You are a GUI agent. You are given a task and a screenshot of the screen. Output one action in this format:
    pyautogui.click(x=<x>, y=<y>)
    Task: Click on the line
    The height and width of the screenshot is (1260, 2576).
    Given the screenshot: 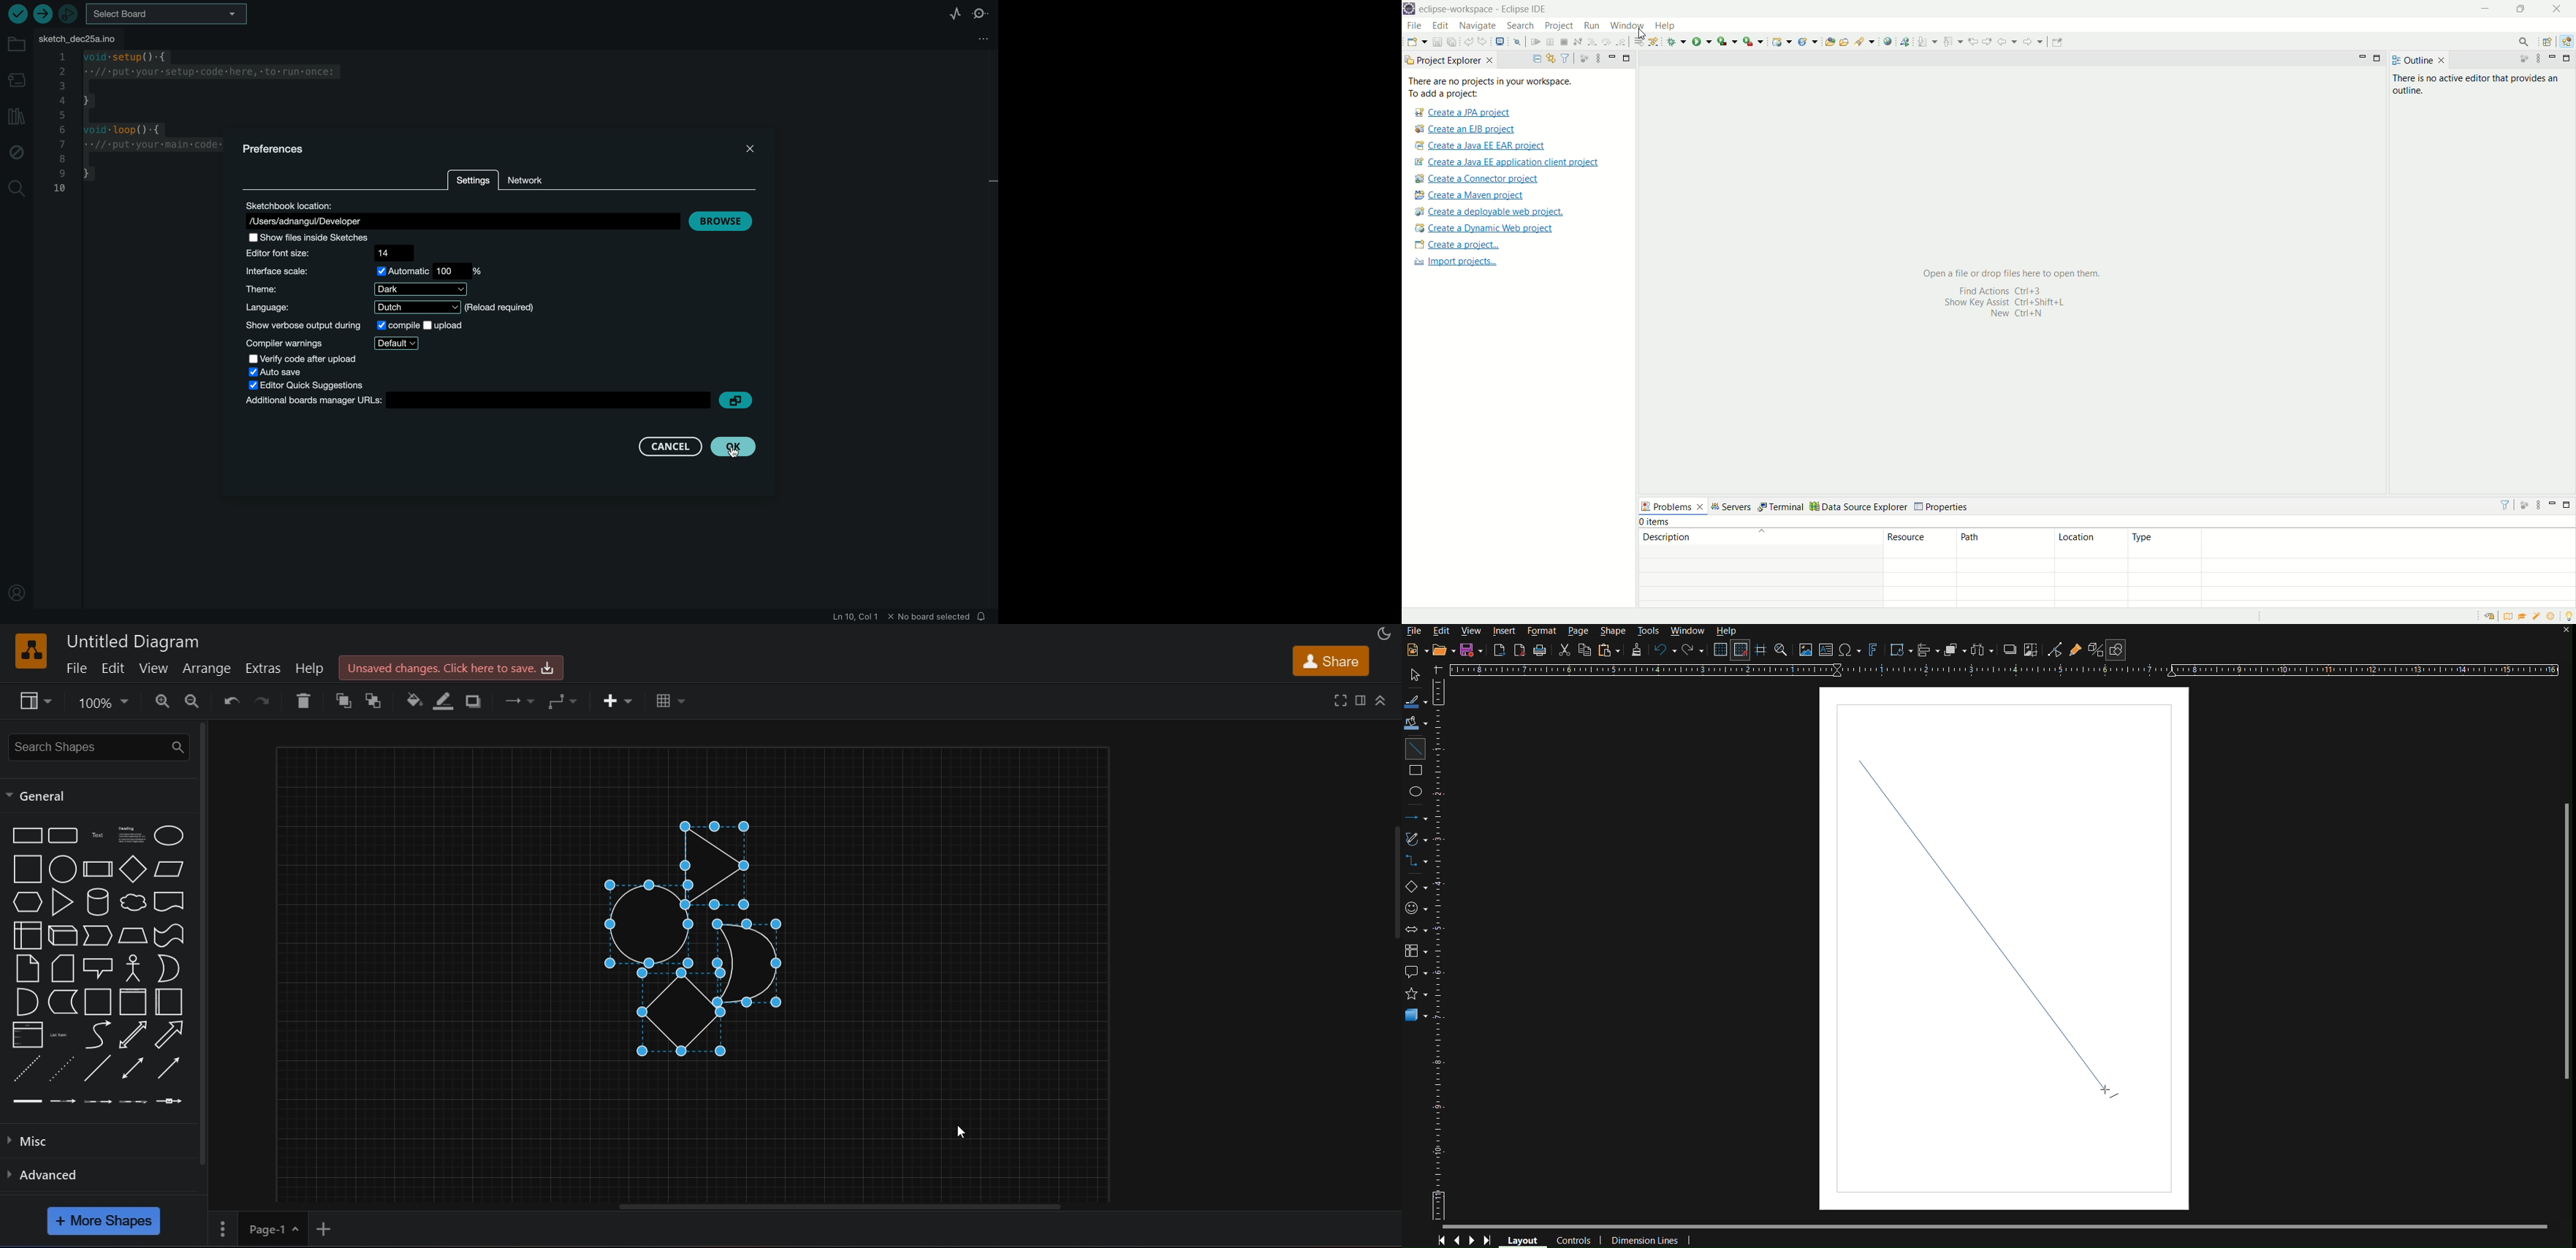 What is the action you would take?
    pyautogui.click(x=99, y=1068)
    